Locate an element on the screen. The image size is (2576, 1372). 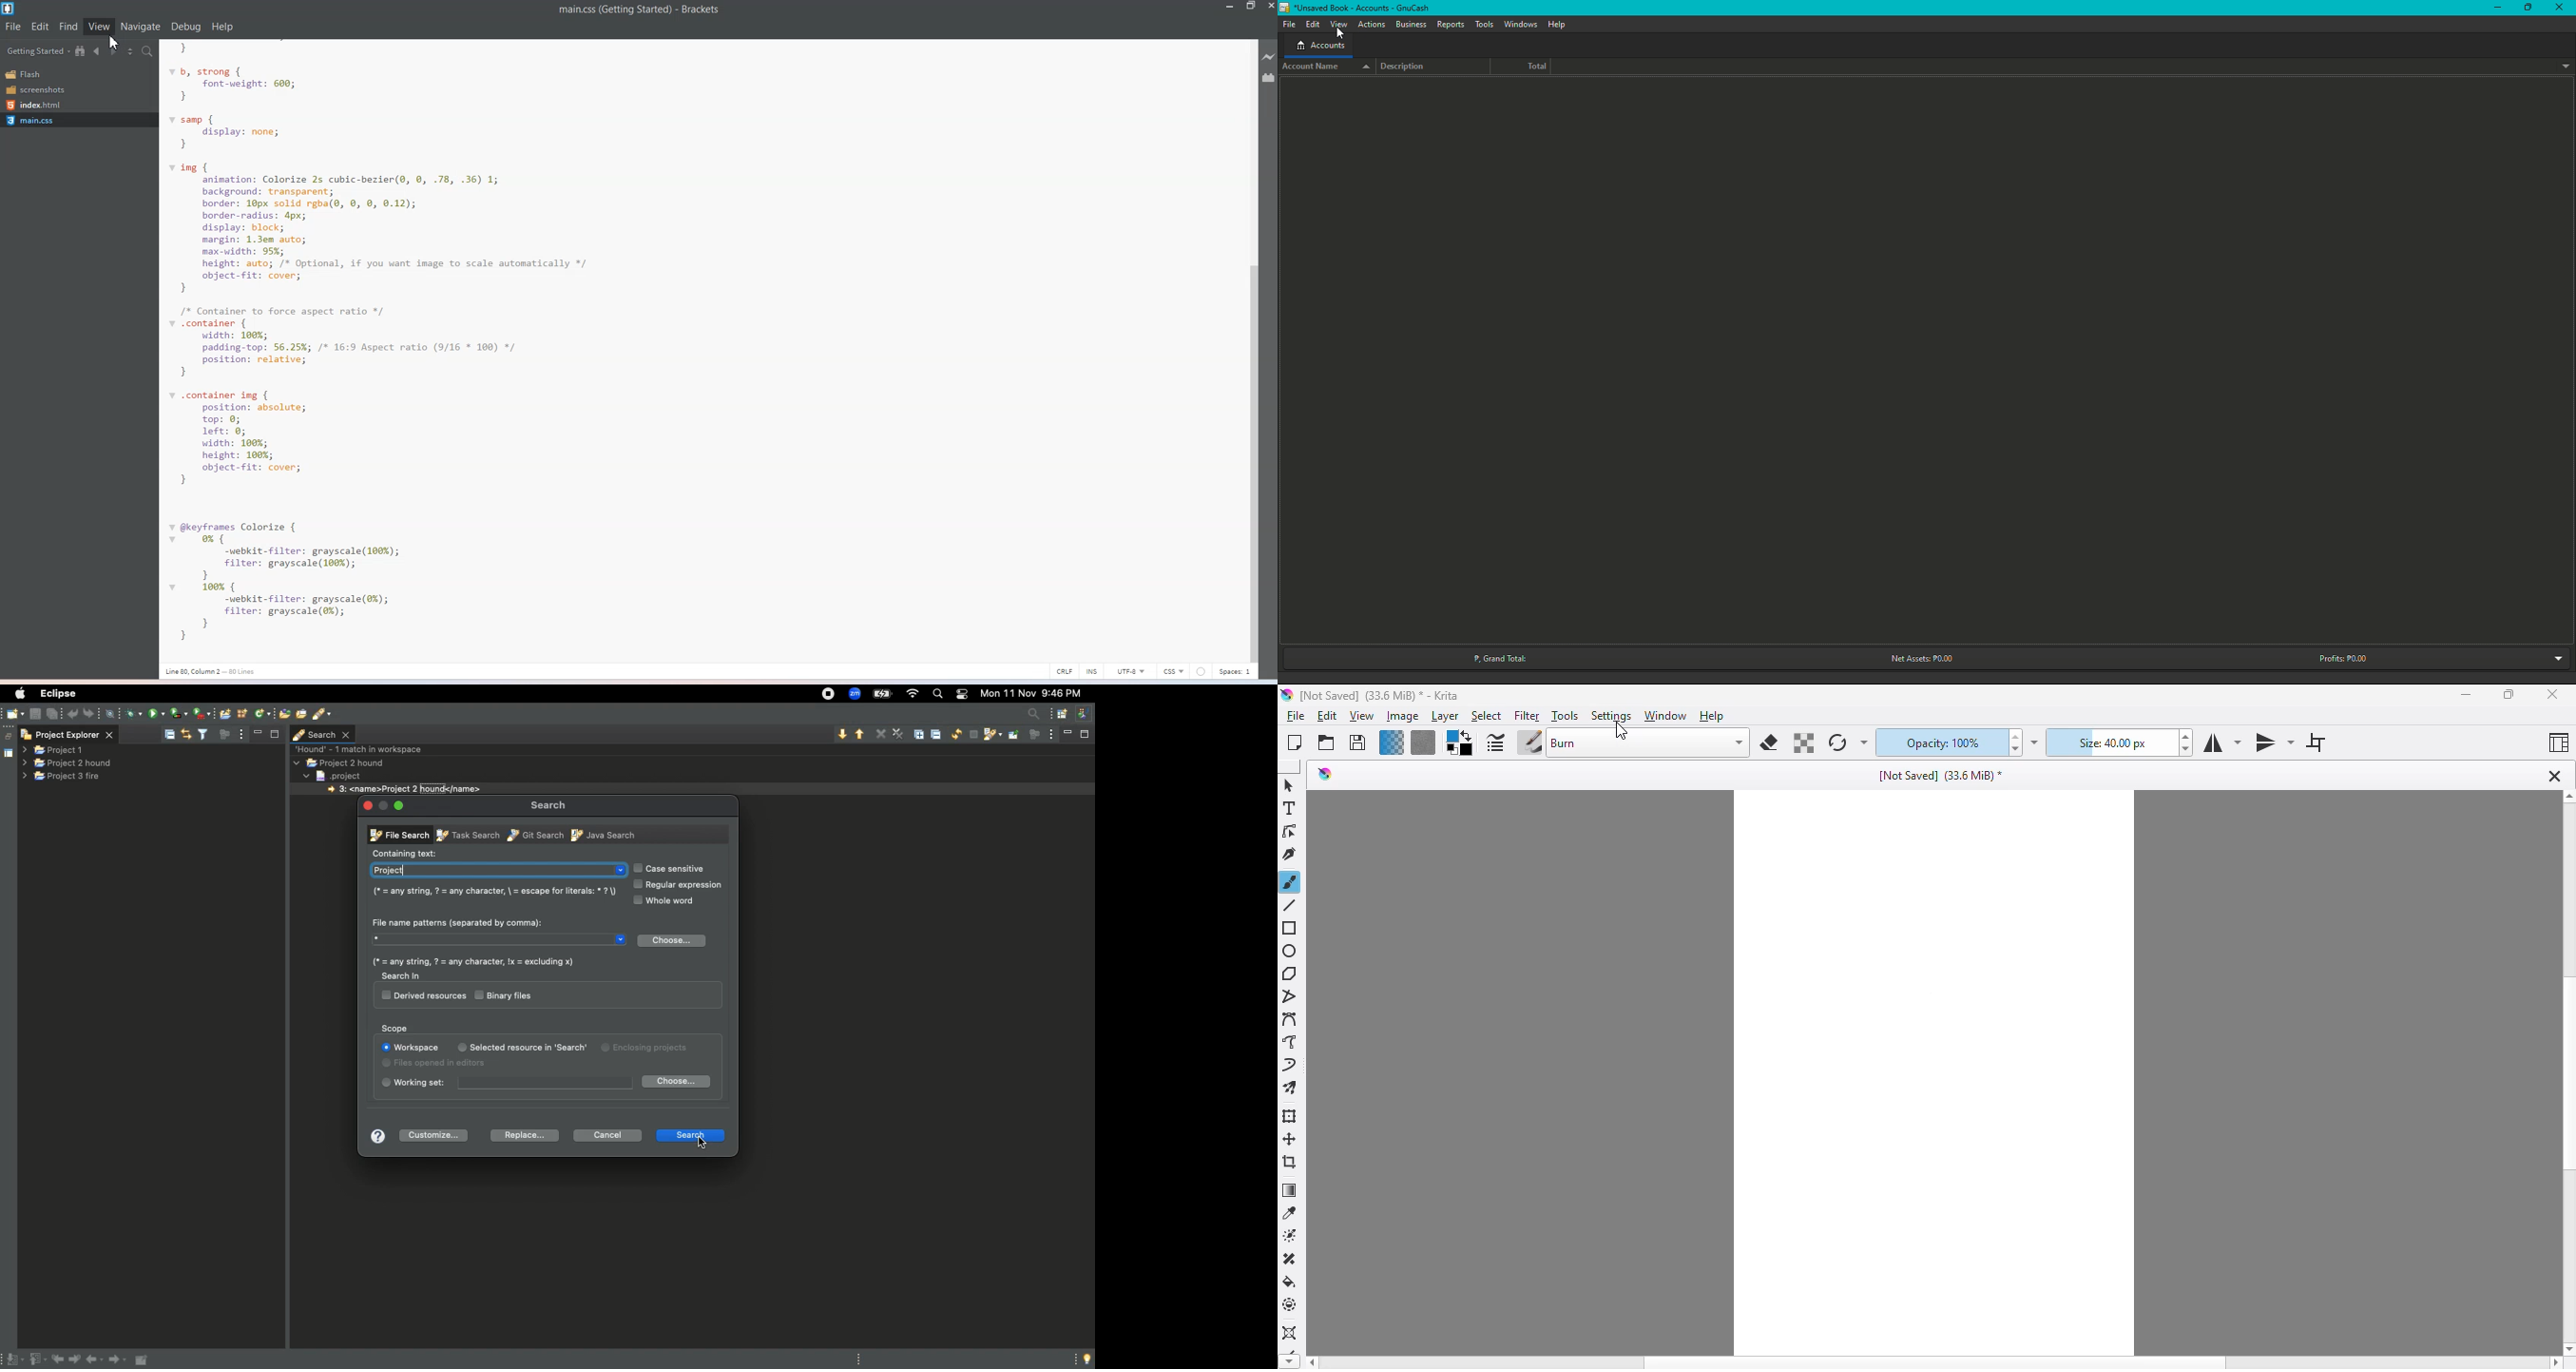
select shapes tool is located at coordinates (1288, 785).